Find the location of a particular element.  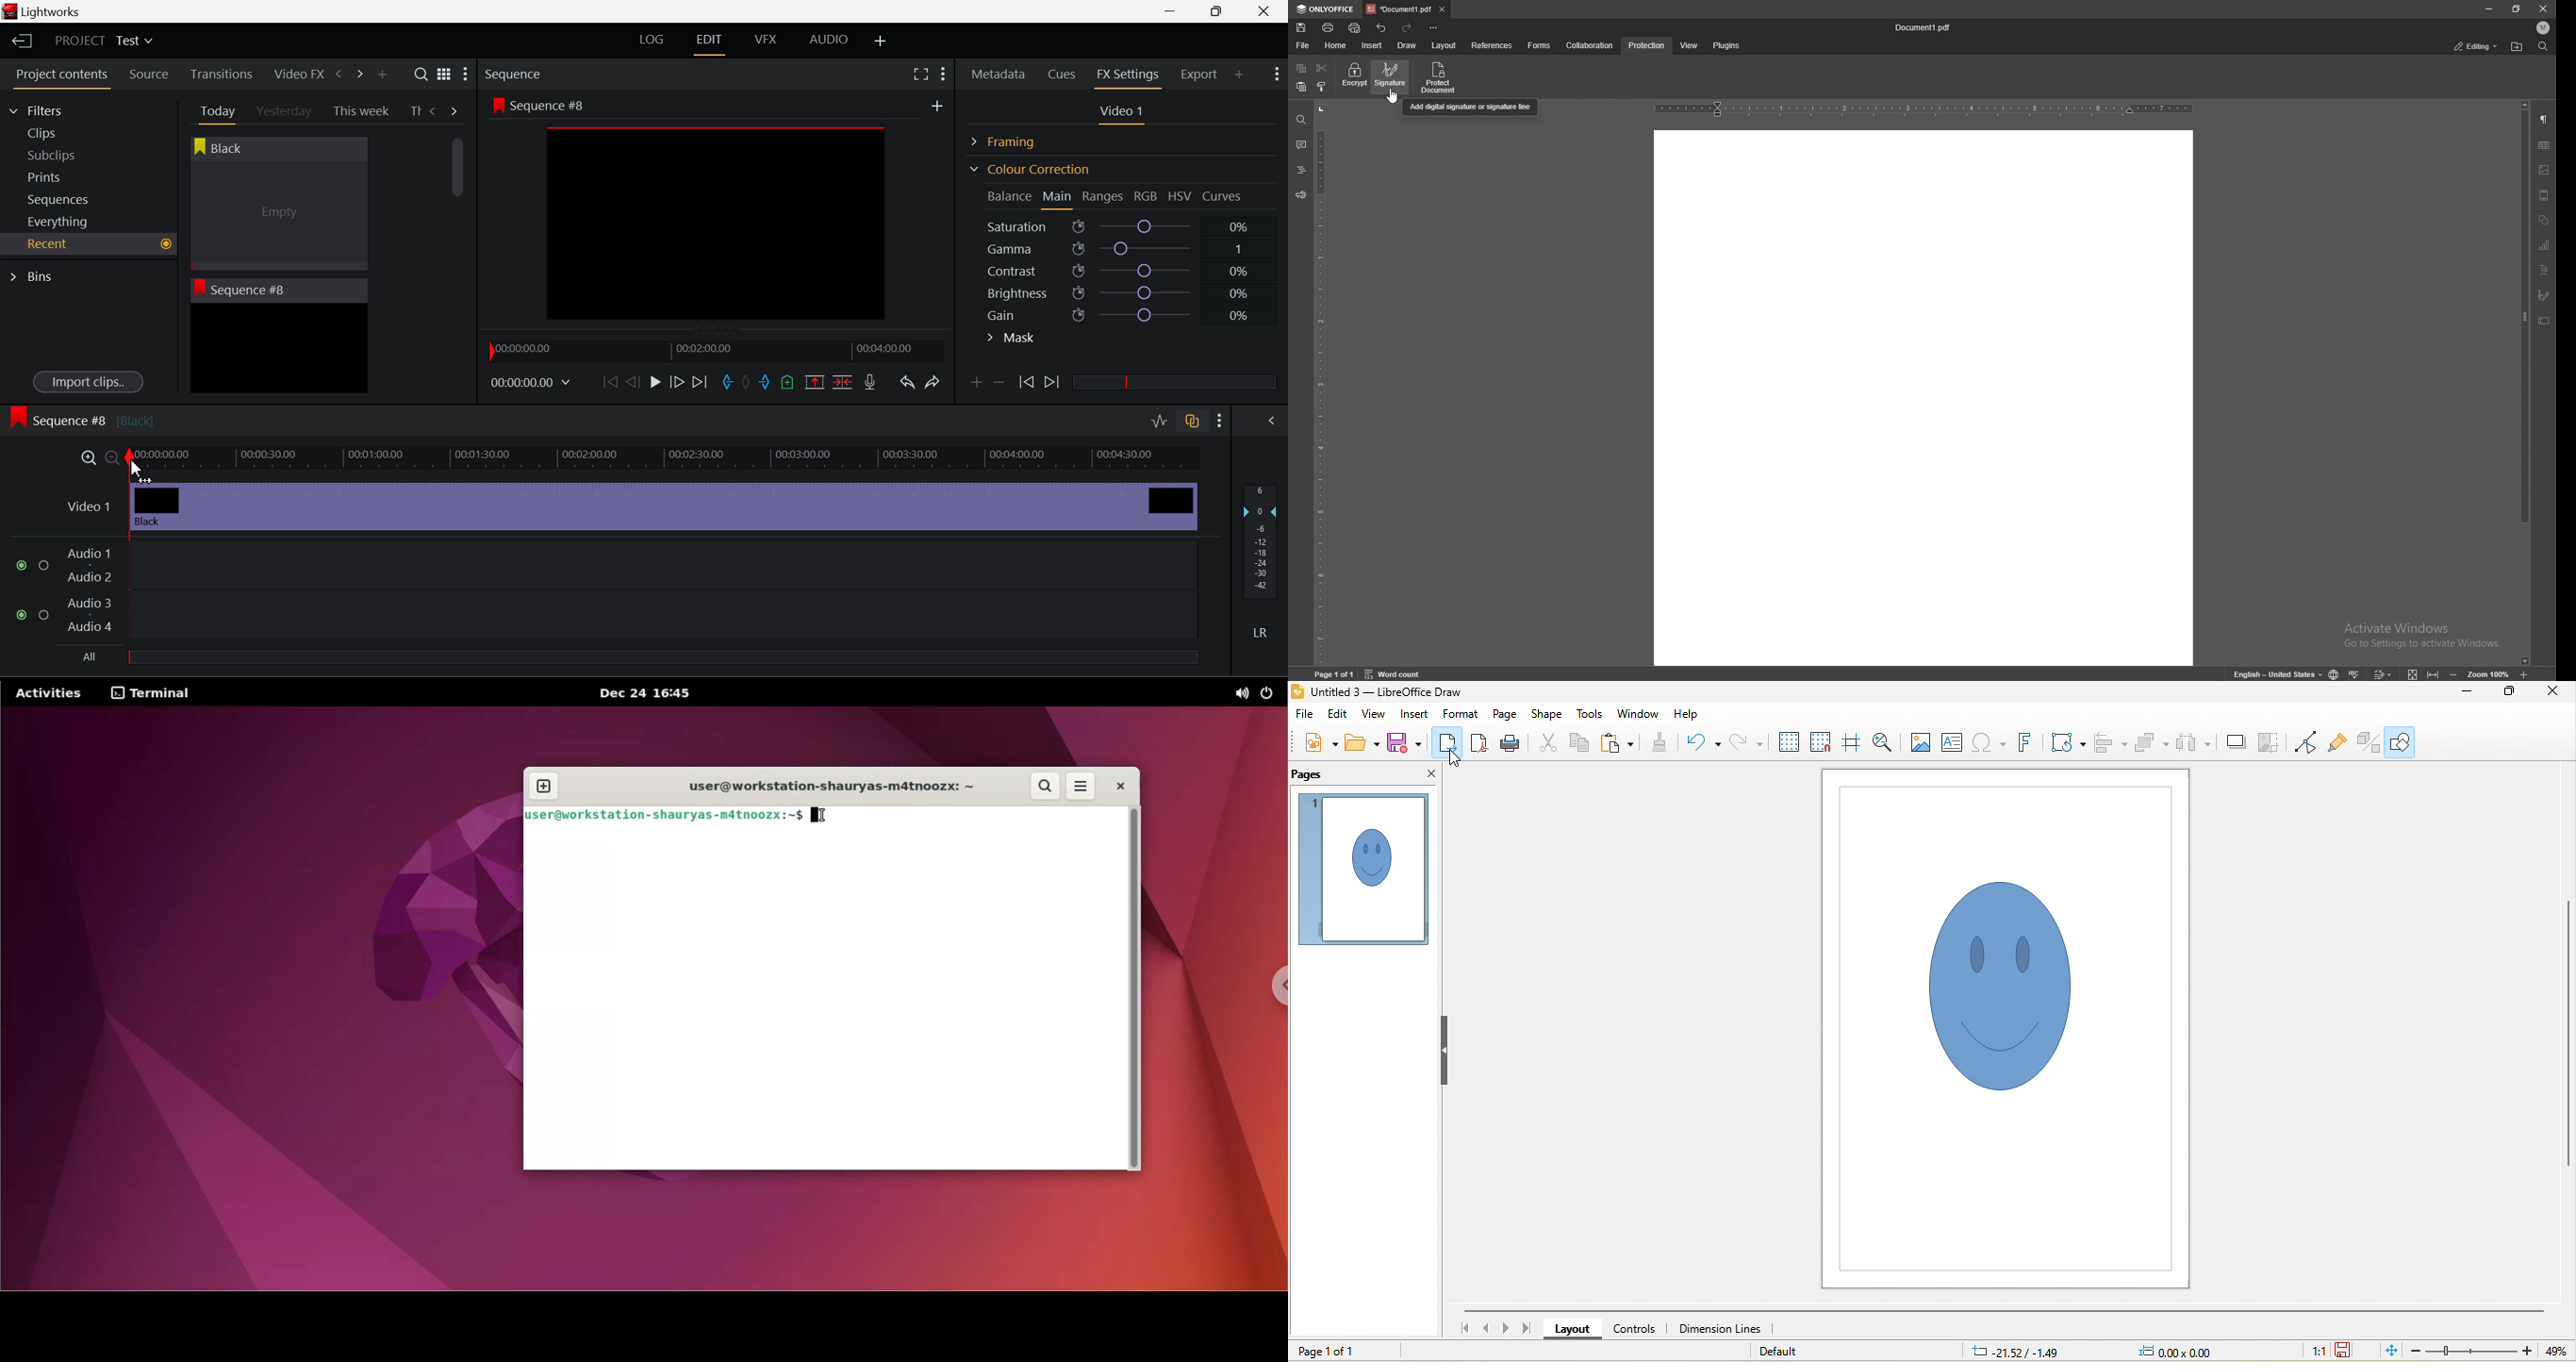

controls is located at coordinates (1637, 1329).